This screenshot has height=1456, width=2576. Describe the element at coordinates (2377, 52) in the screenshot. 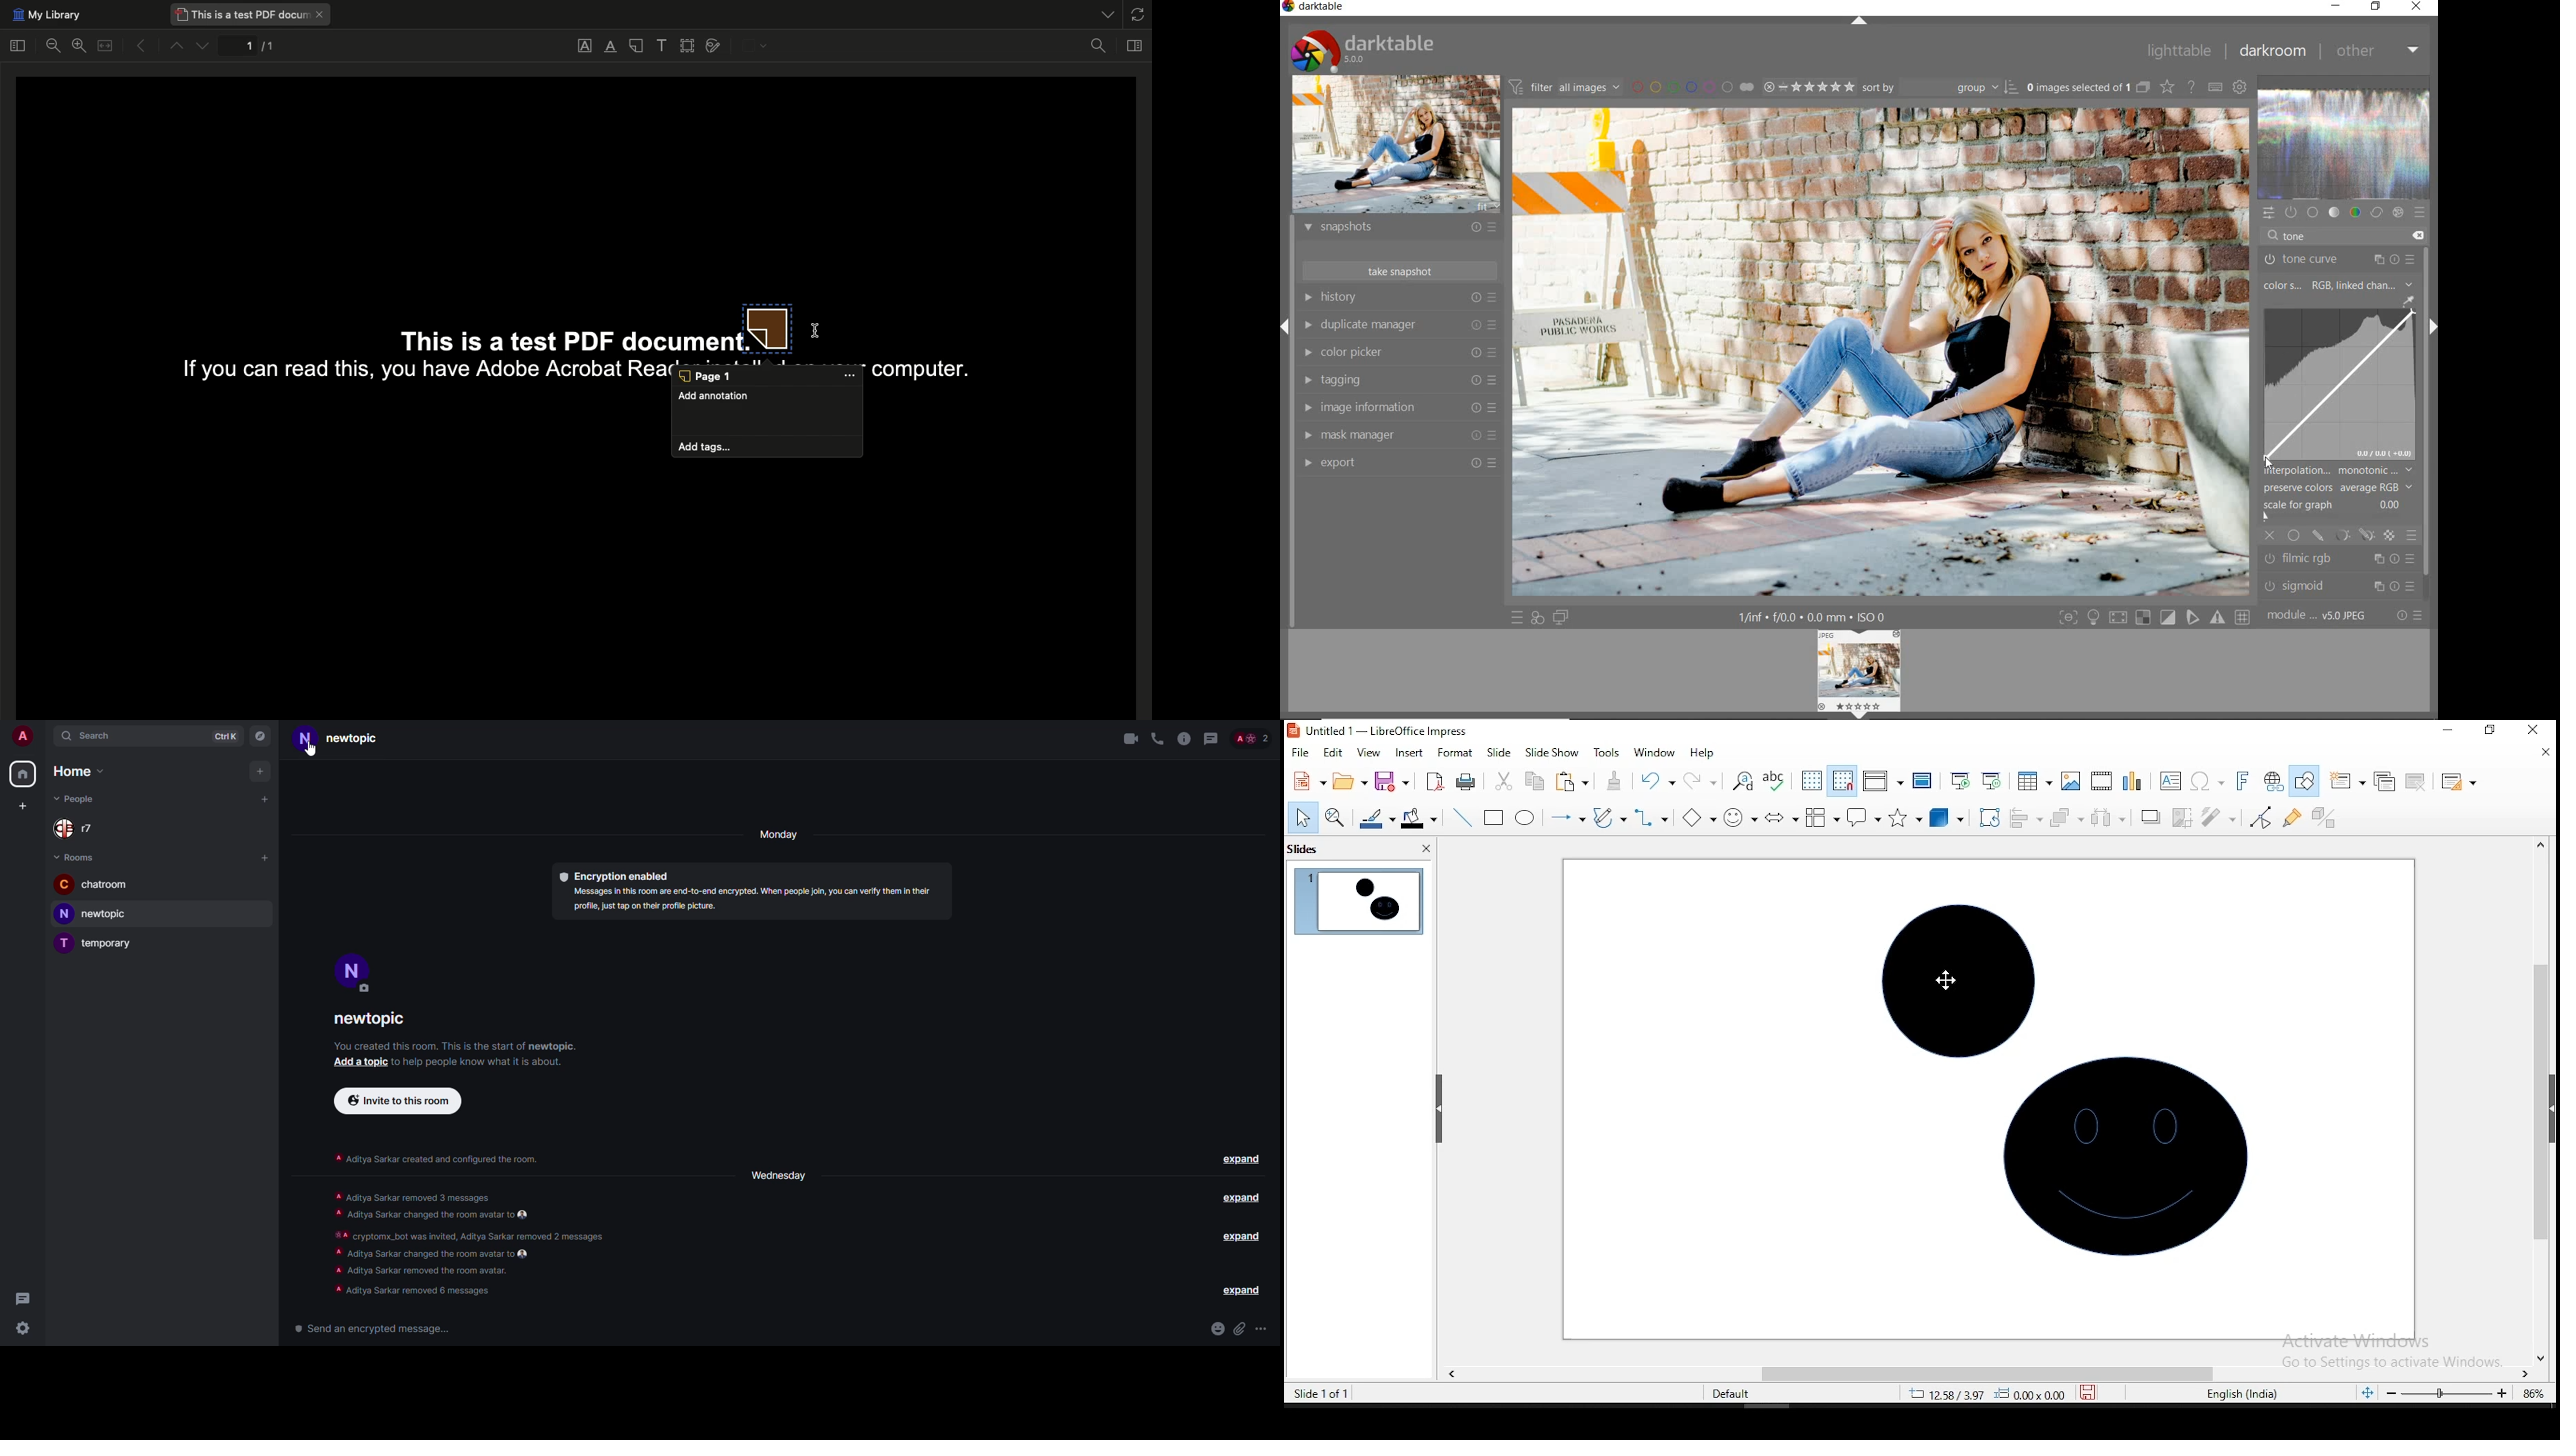

I see `other` at that location.